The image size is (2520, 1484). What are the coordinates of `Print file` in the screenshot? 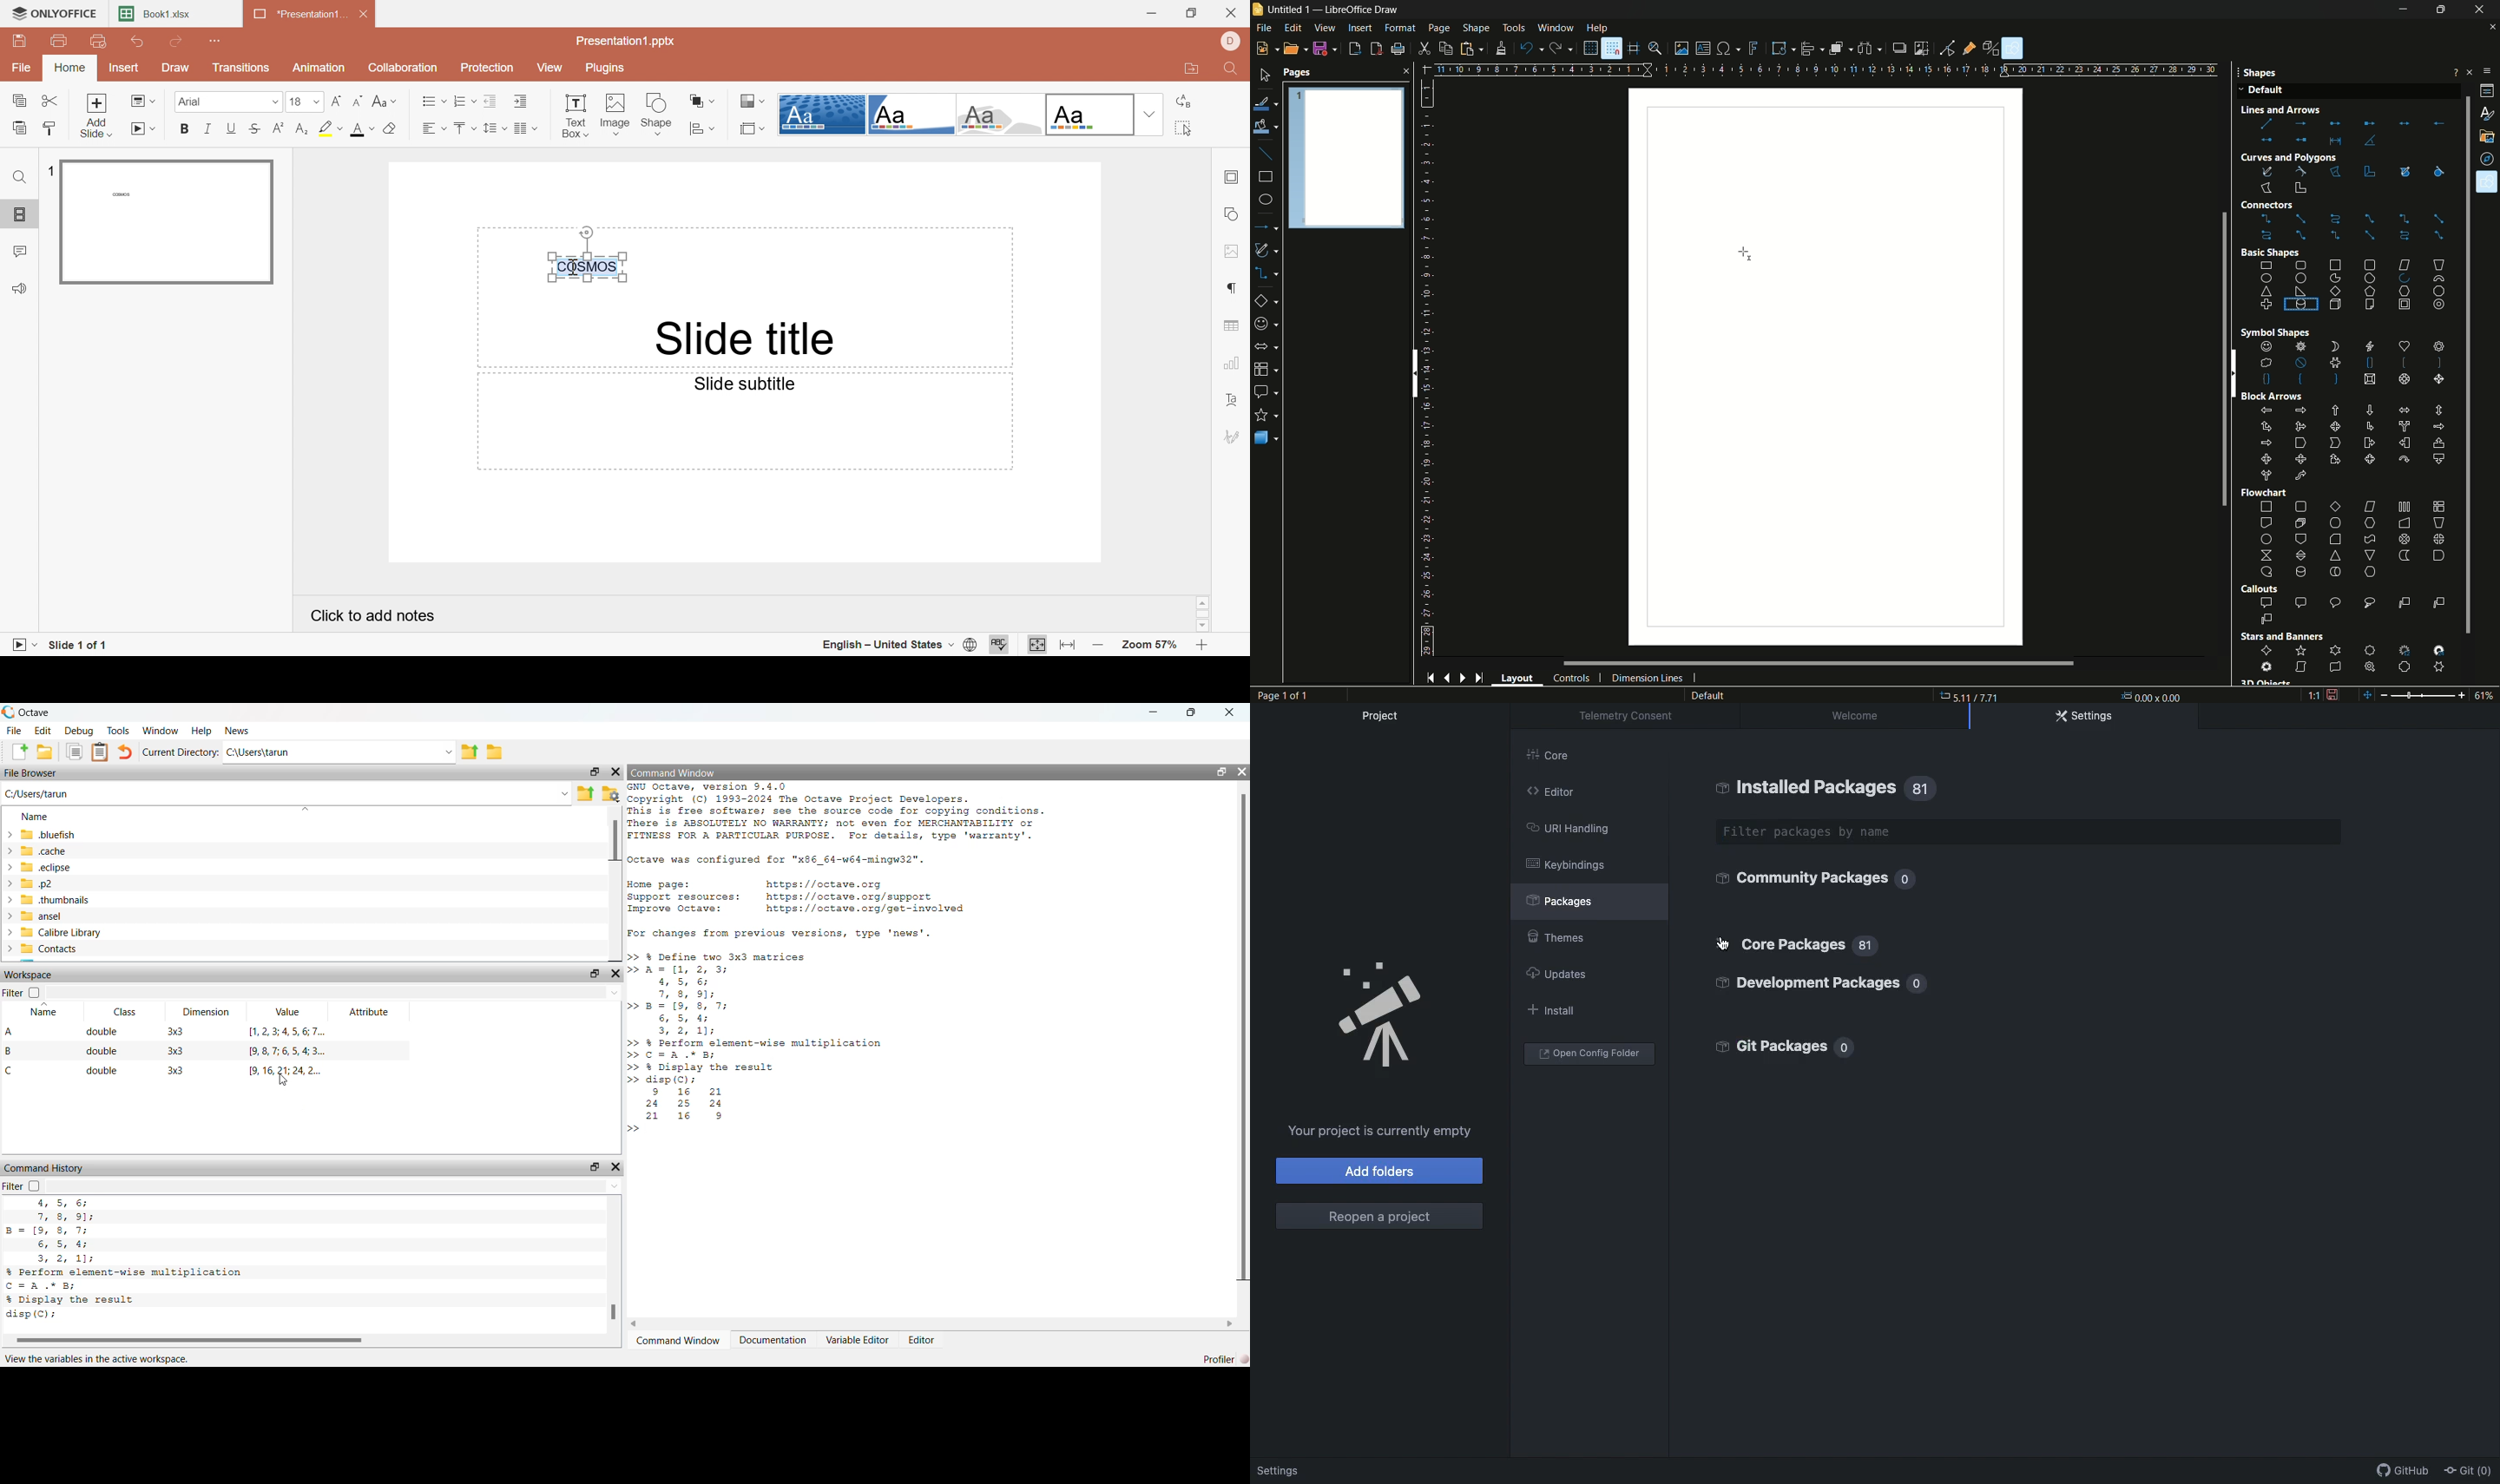 It's located at (61, 40).